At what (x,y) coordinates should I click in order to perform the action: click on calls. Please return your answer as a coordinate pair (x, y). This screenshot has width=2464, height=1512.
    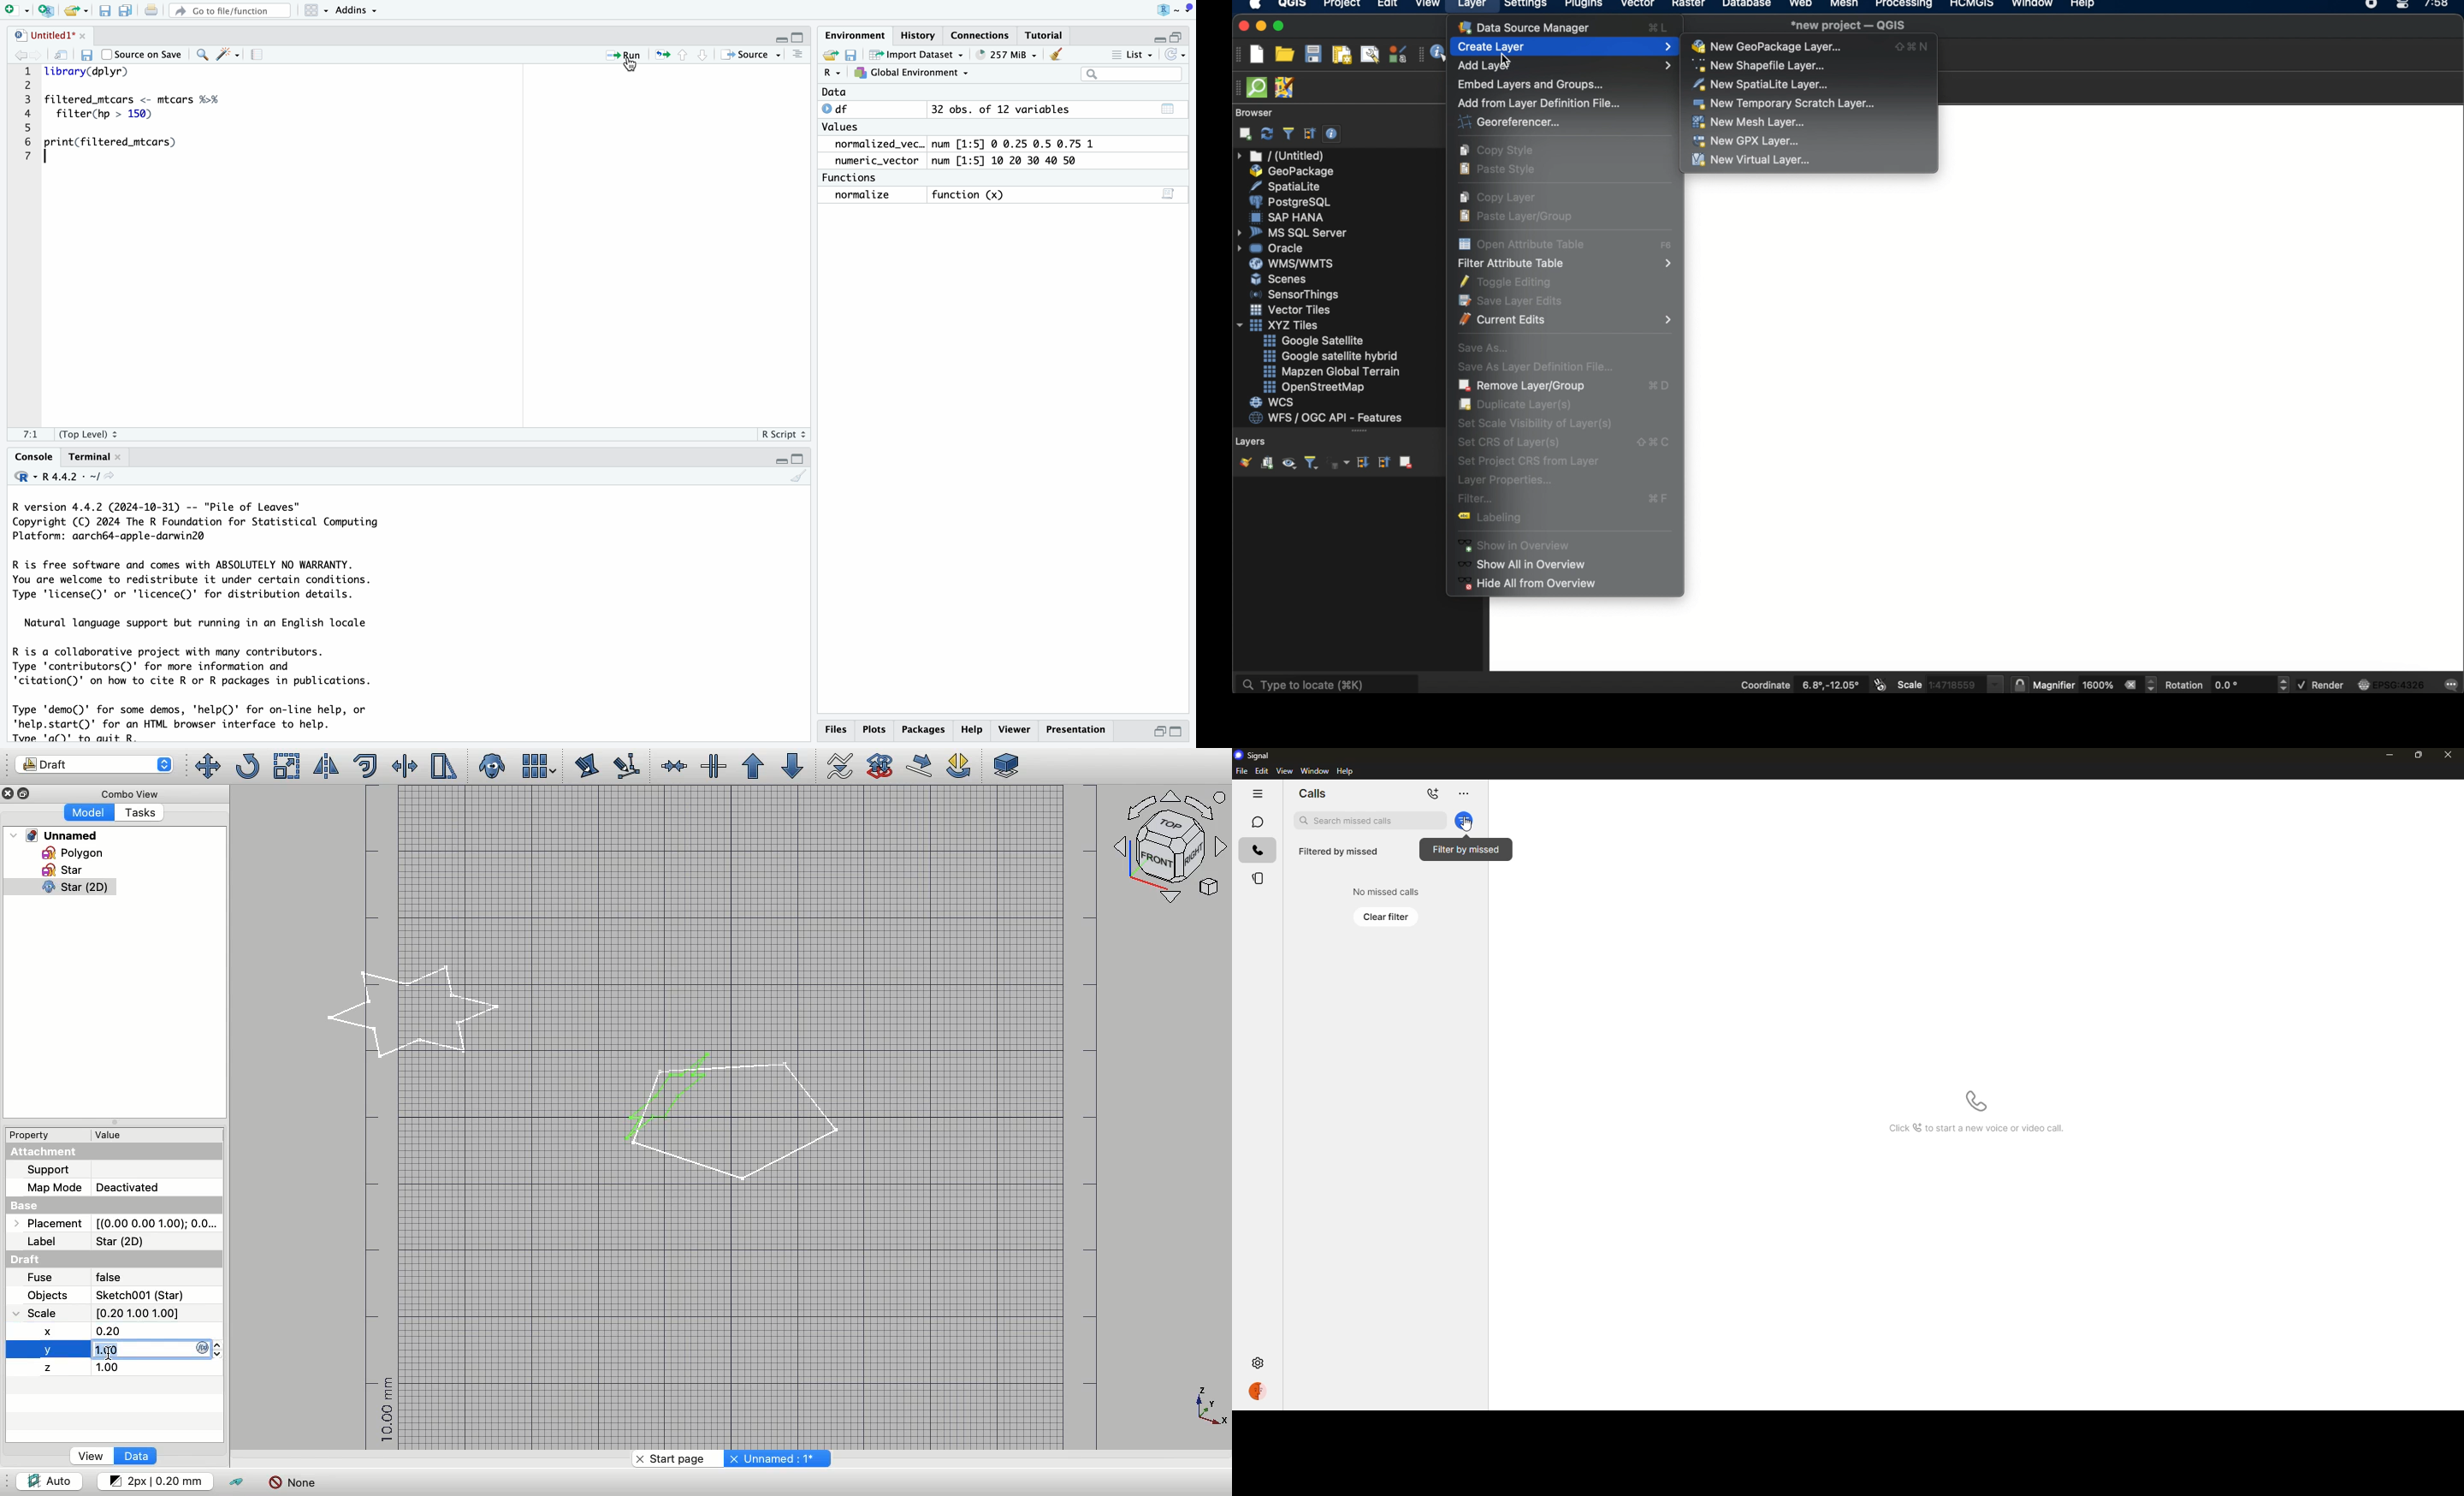
    Looking at the image, I should click on (1313, 792).